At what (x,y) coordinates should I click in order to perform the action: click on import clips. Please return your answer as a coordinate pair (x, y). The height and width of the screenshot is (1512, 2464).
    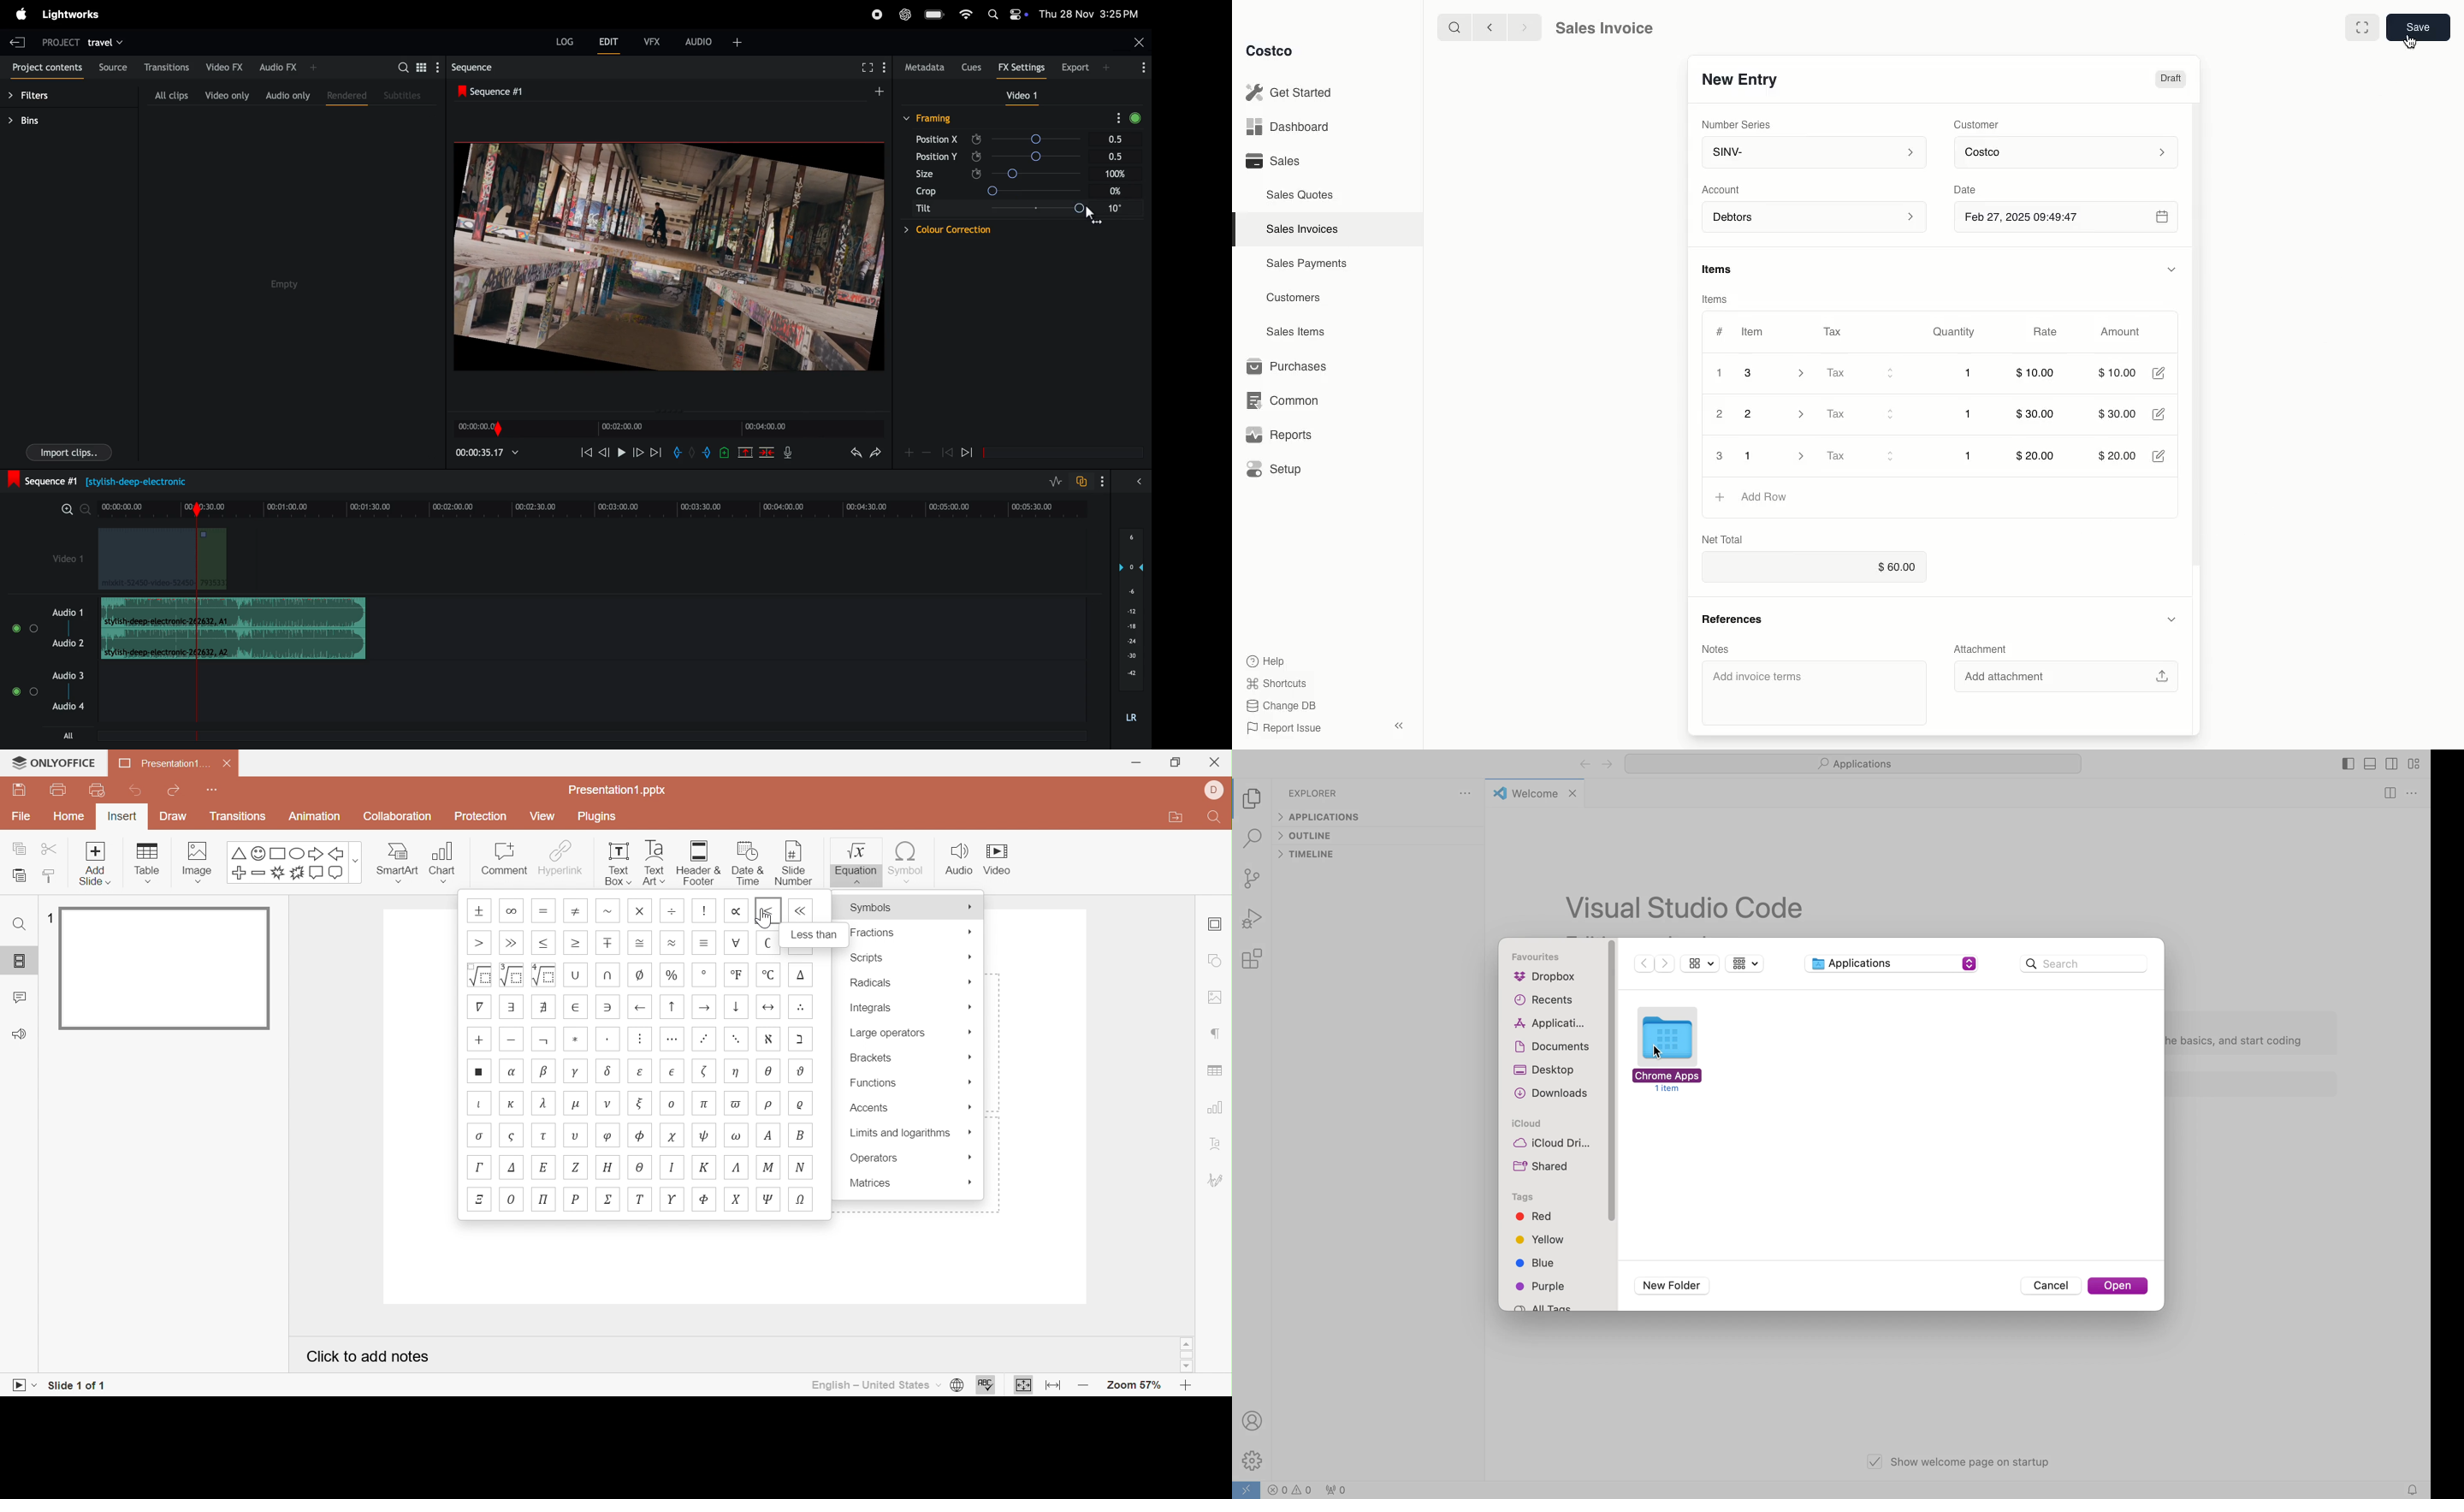
    Looking at the image, I should click on (64, 454).